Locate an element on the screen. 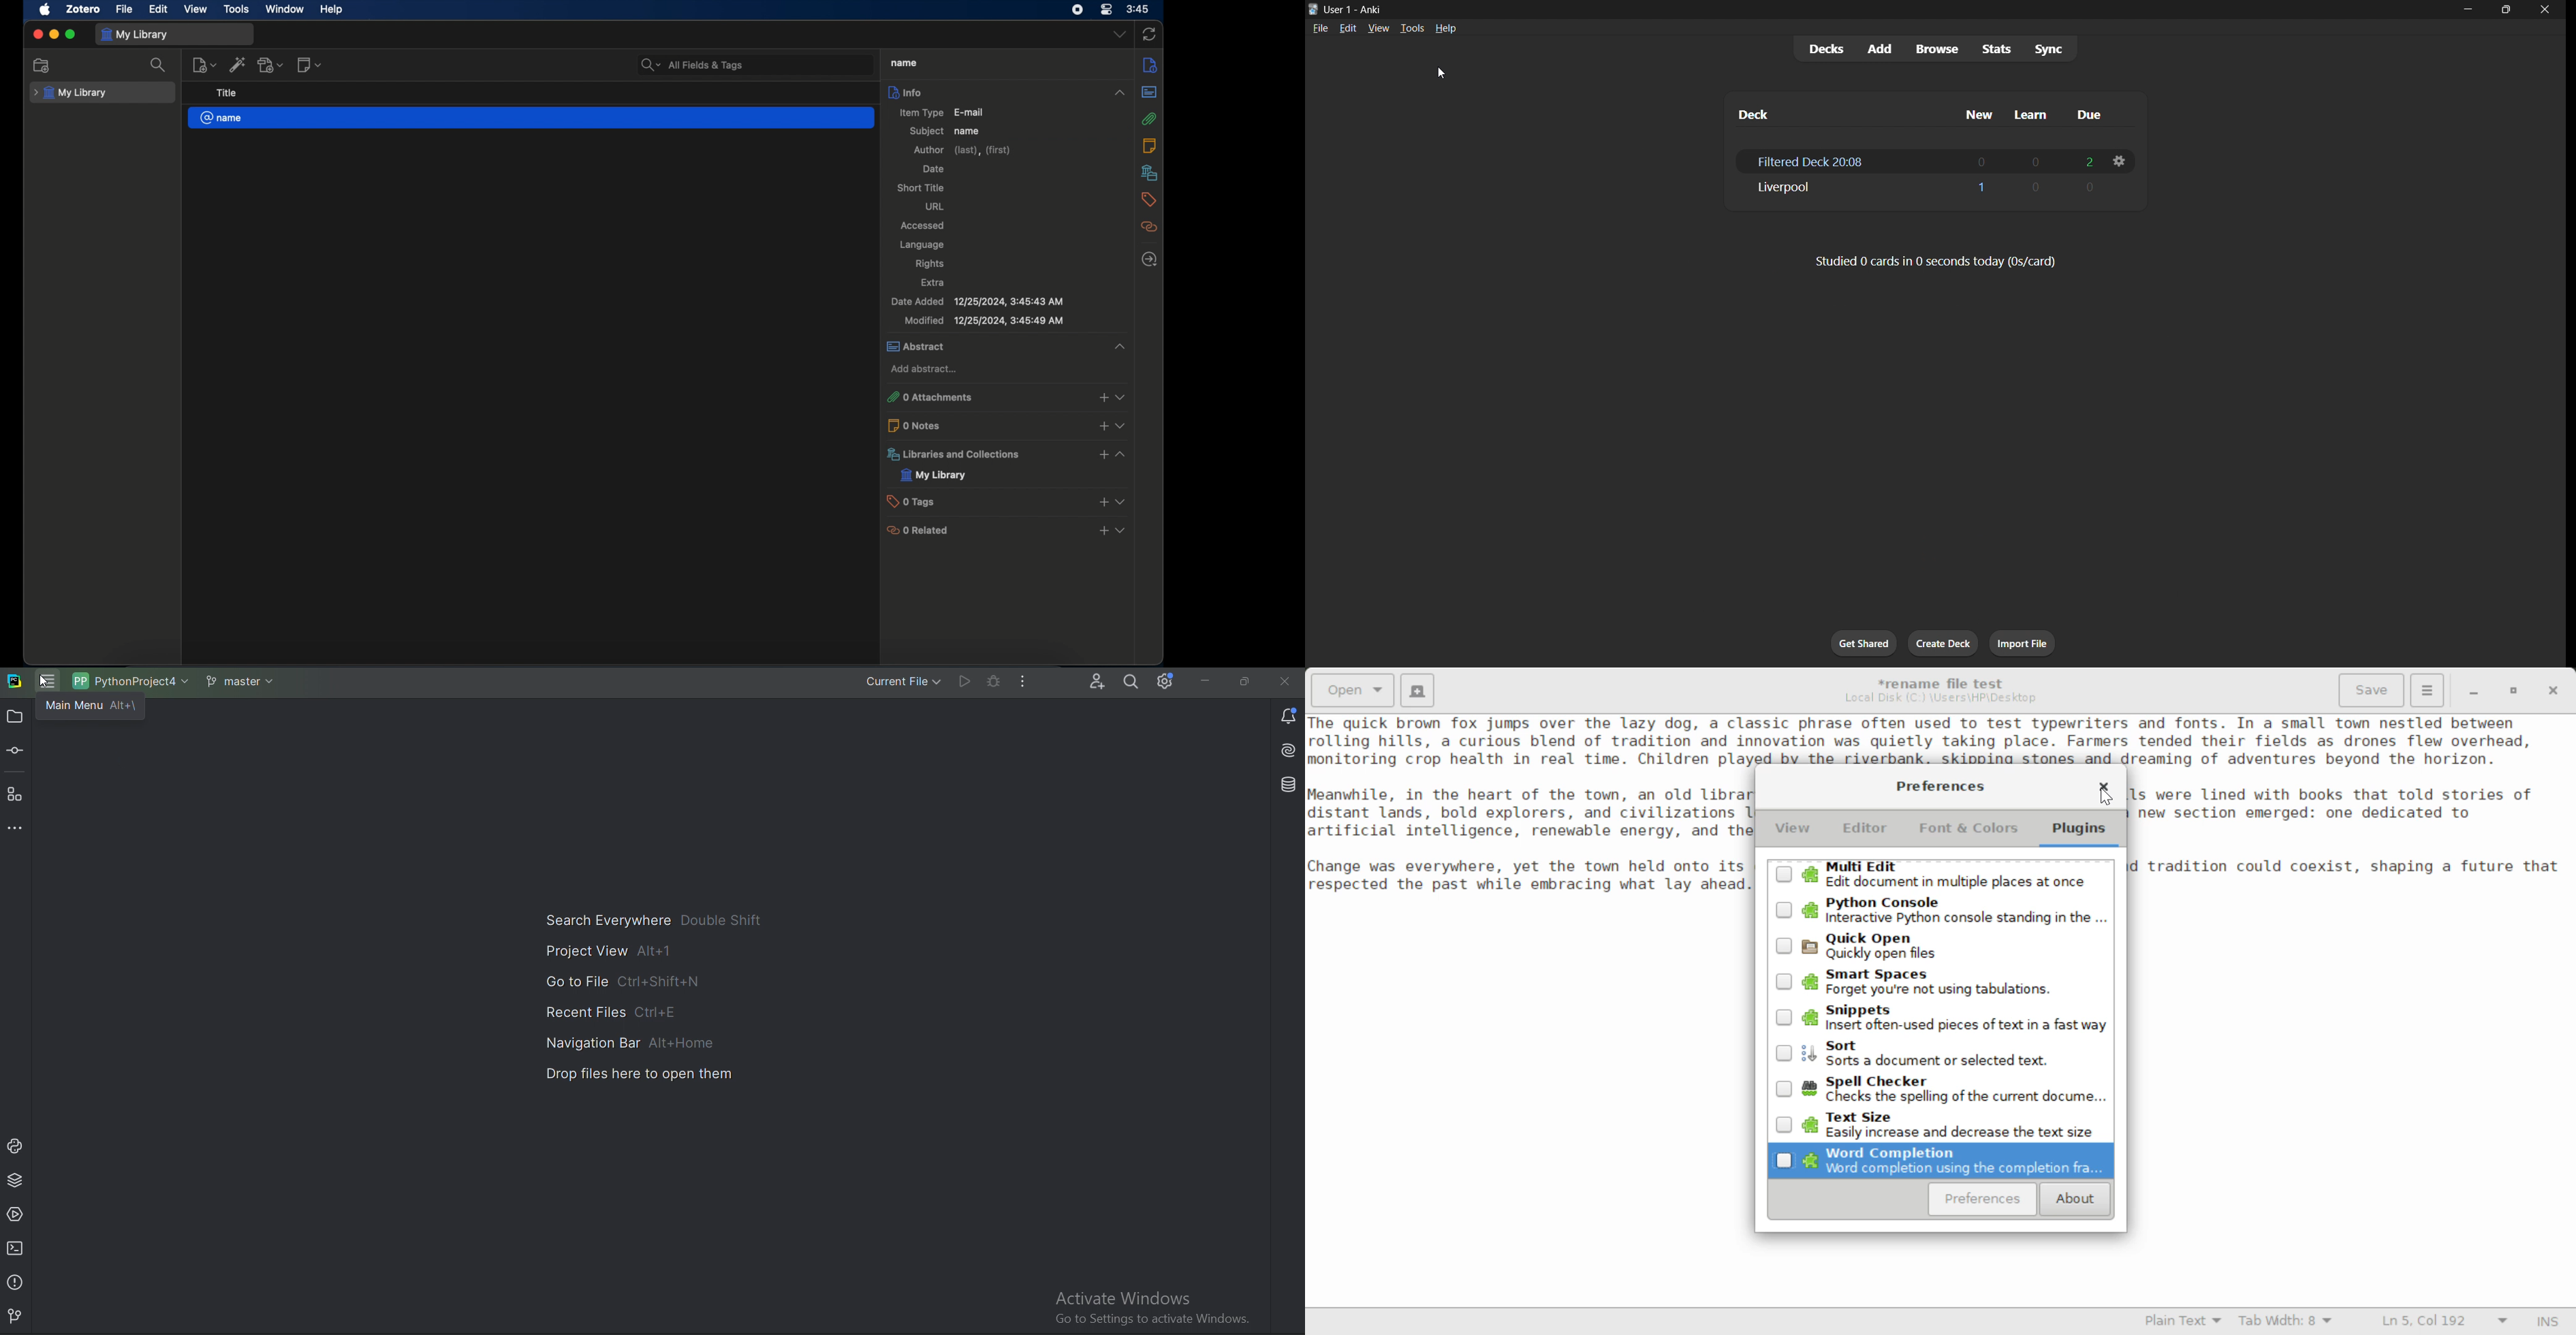 The image size is (2576, 1344). Liverpool is located at coordinates (1841, 189).